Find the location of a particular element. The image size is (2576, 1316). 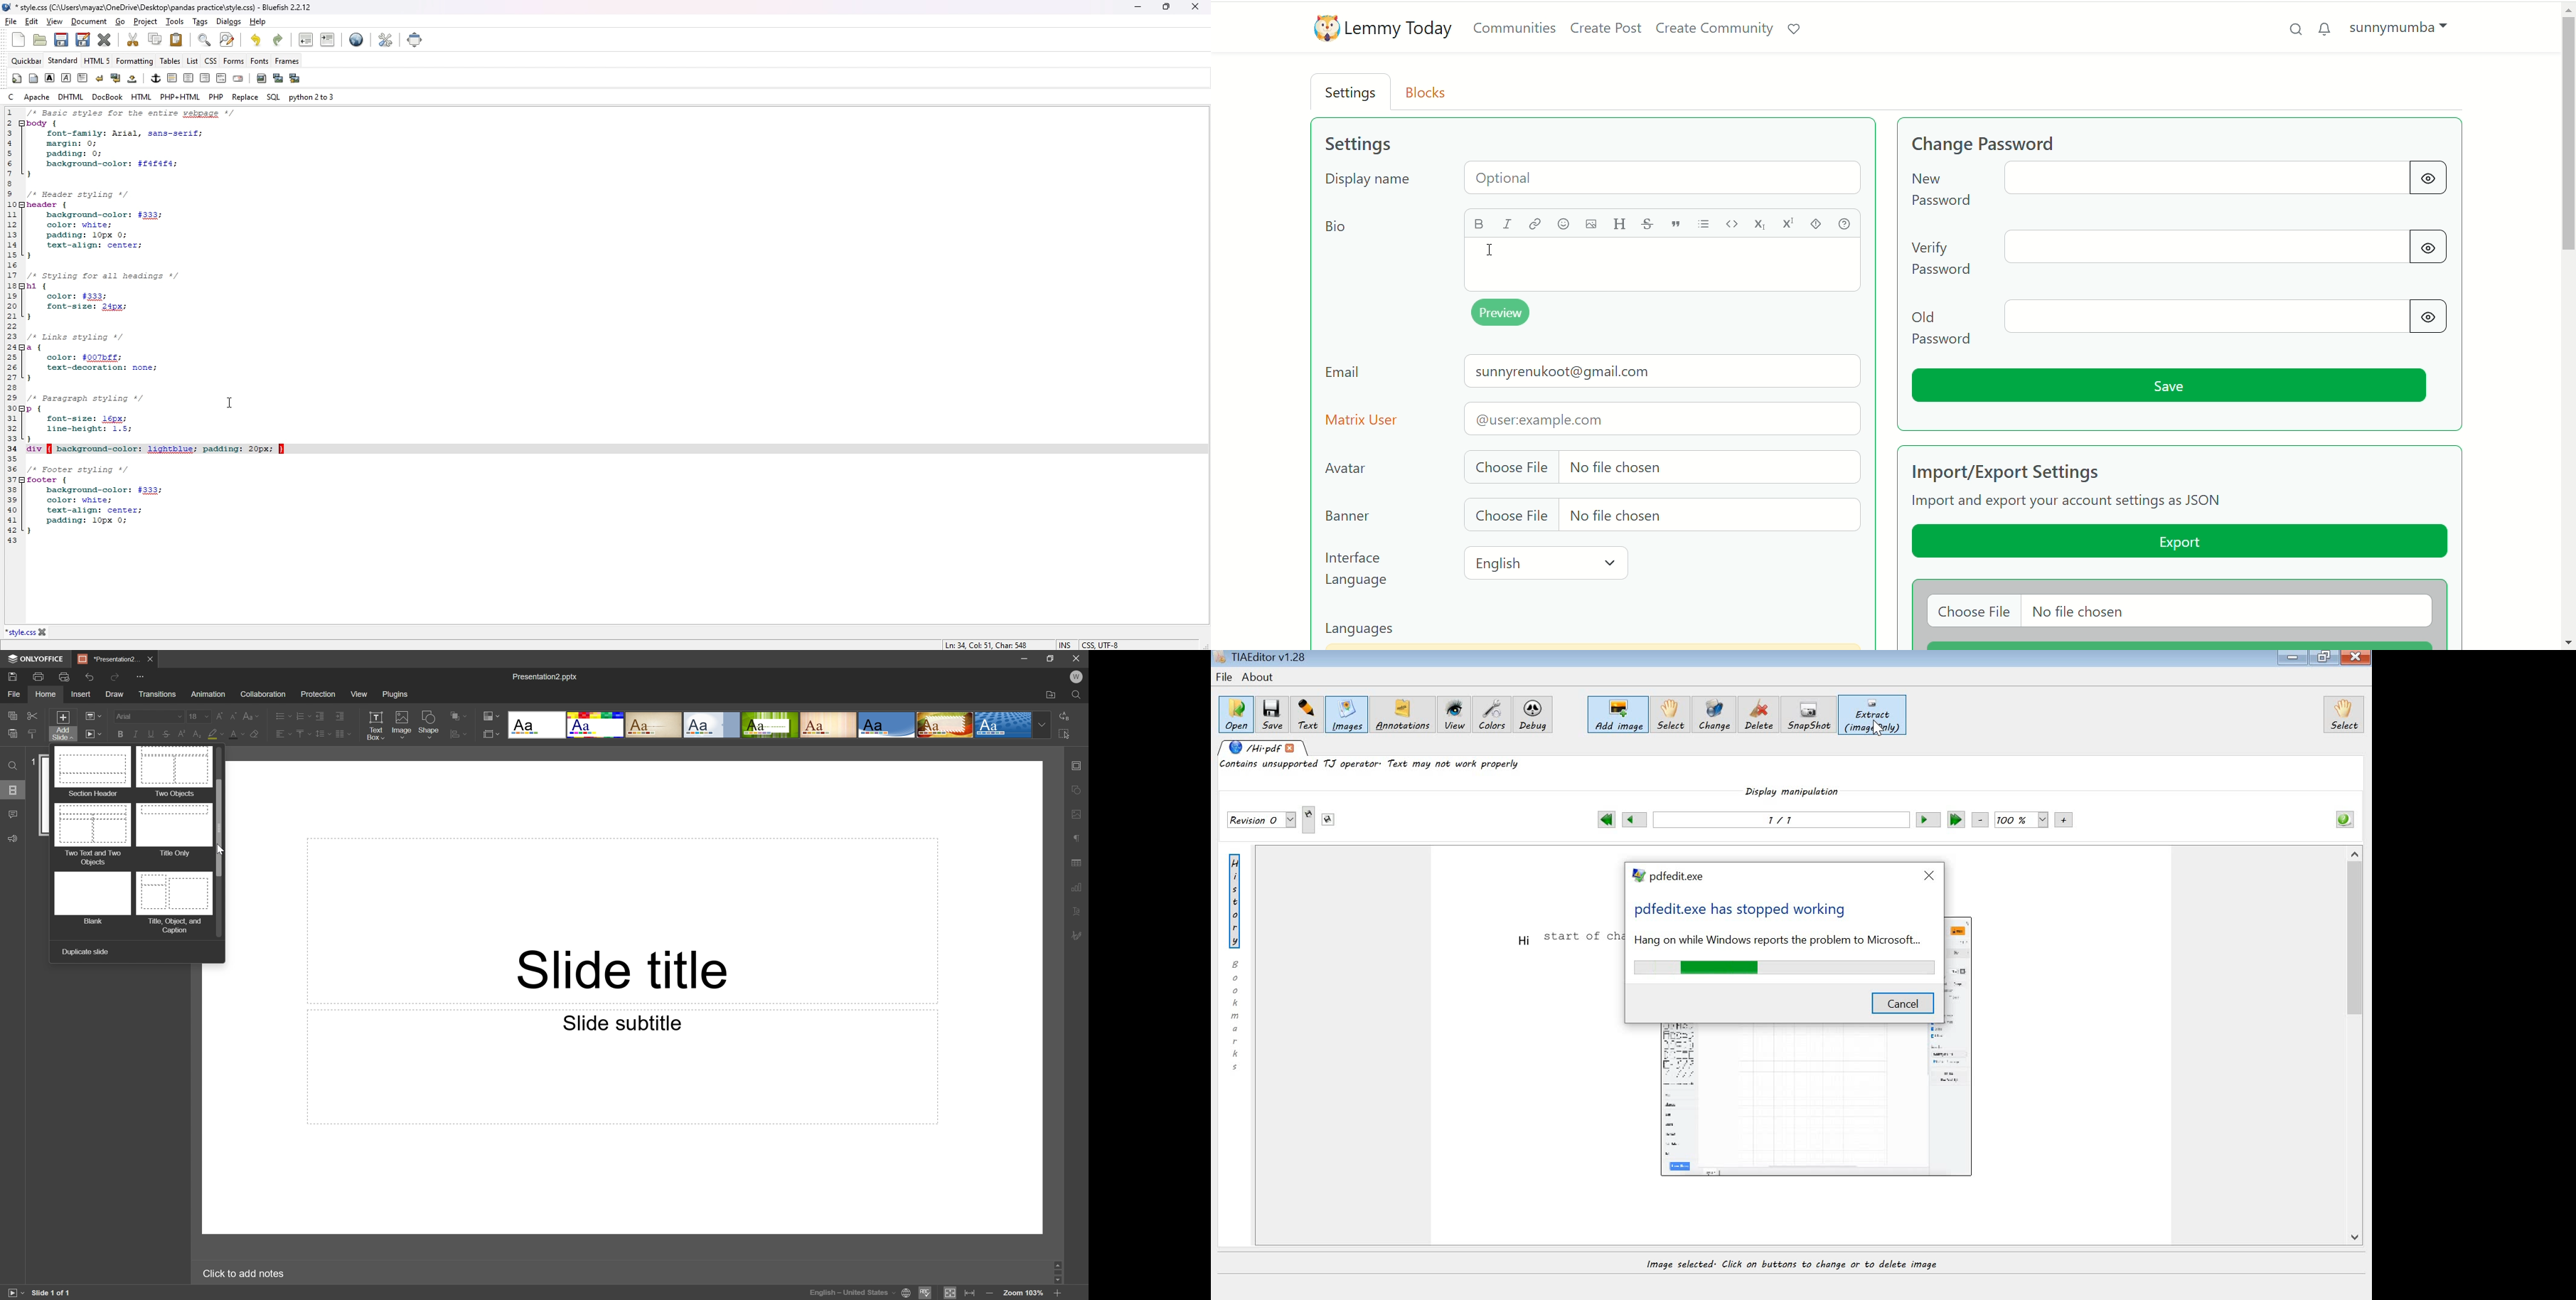

Highlight color is located at coordinates (216, 734).